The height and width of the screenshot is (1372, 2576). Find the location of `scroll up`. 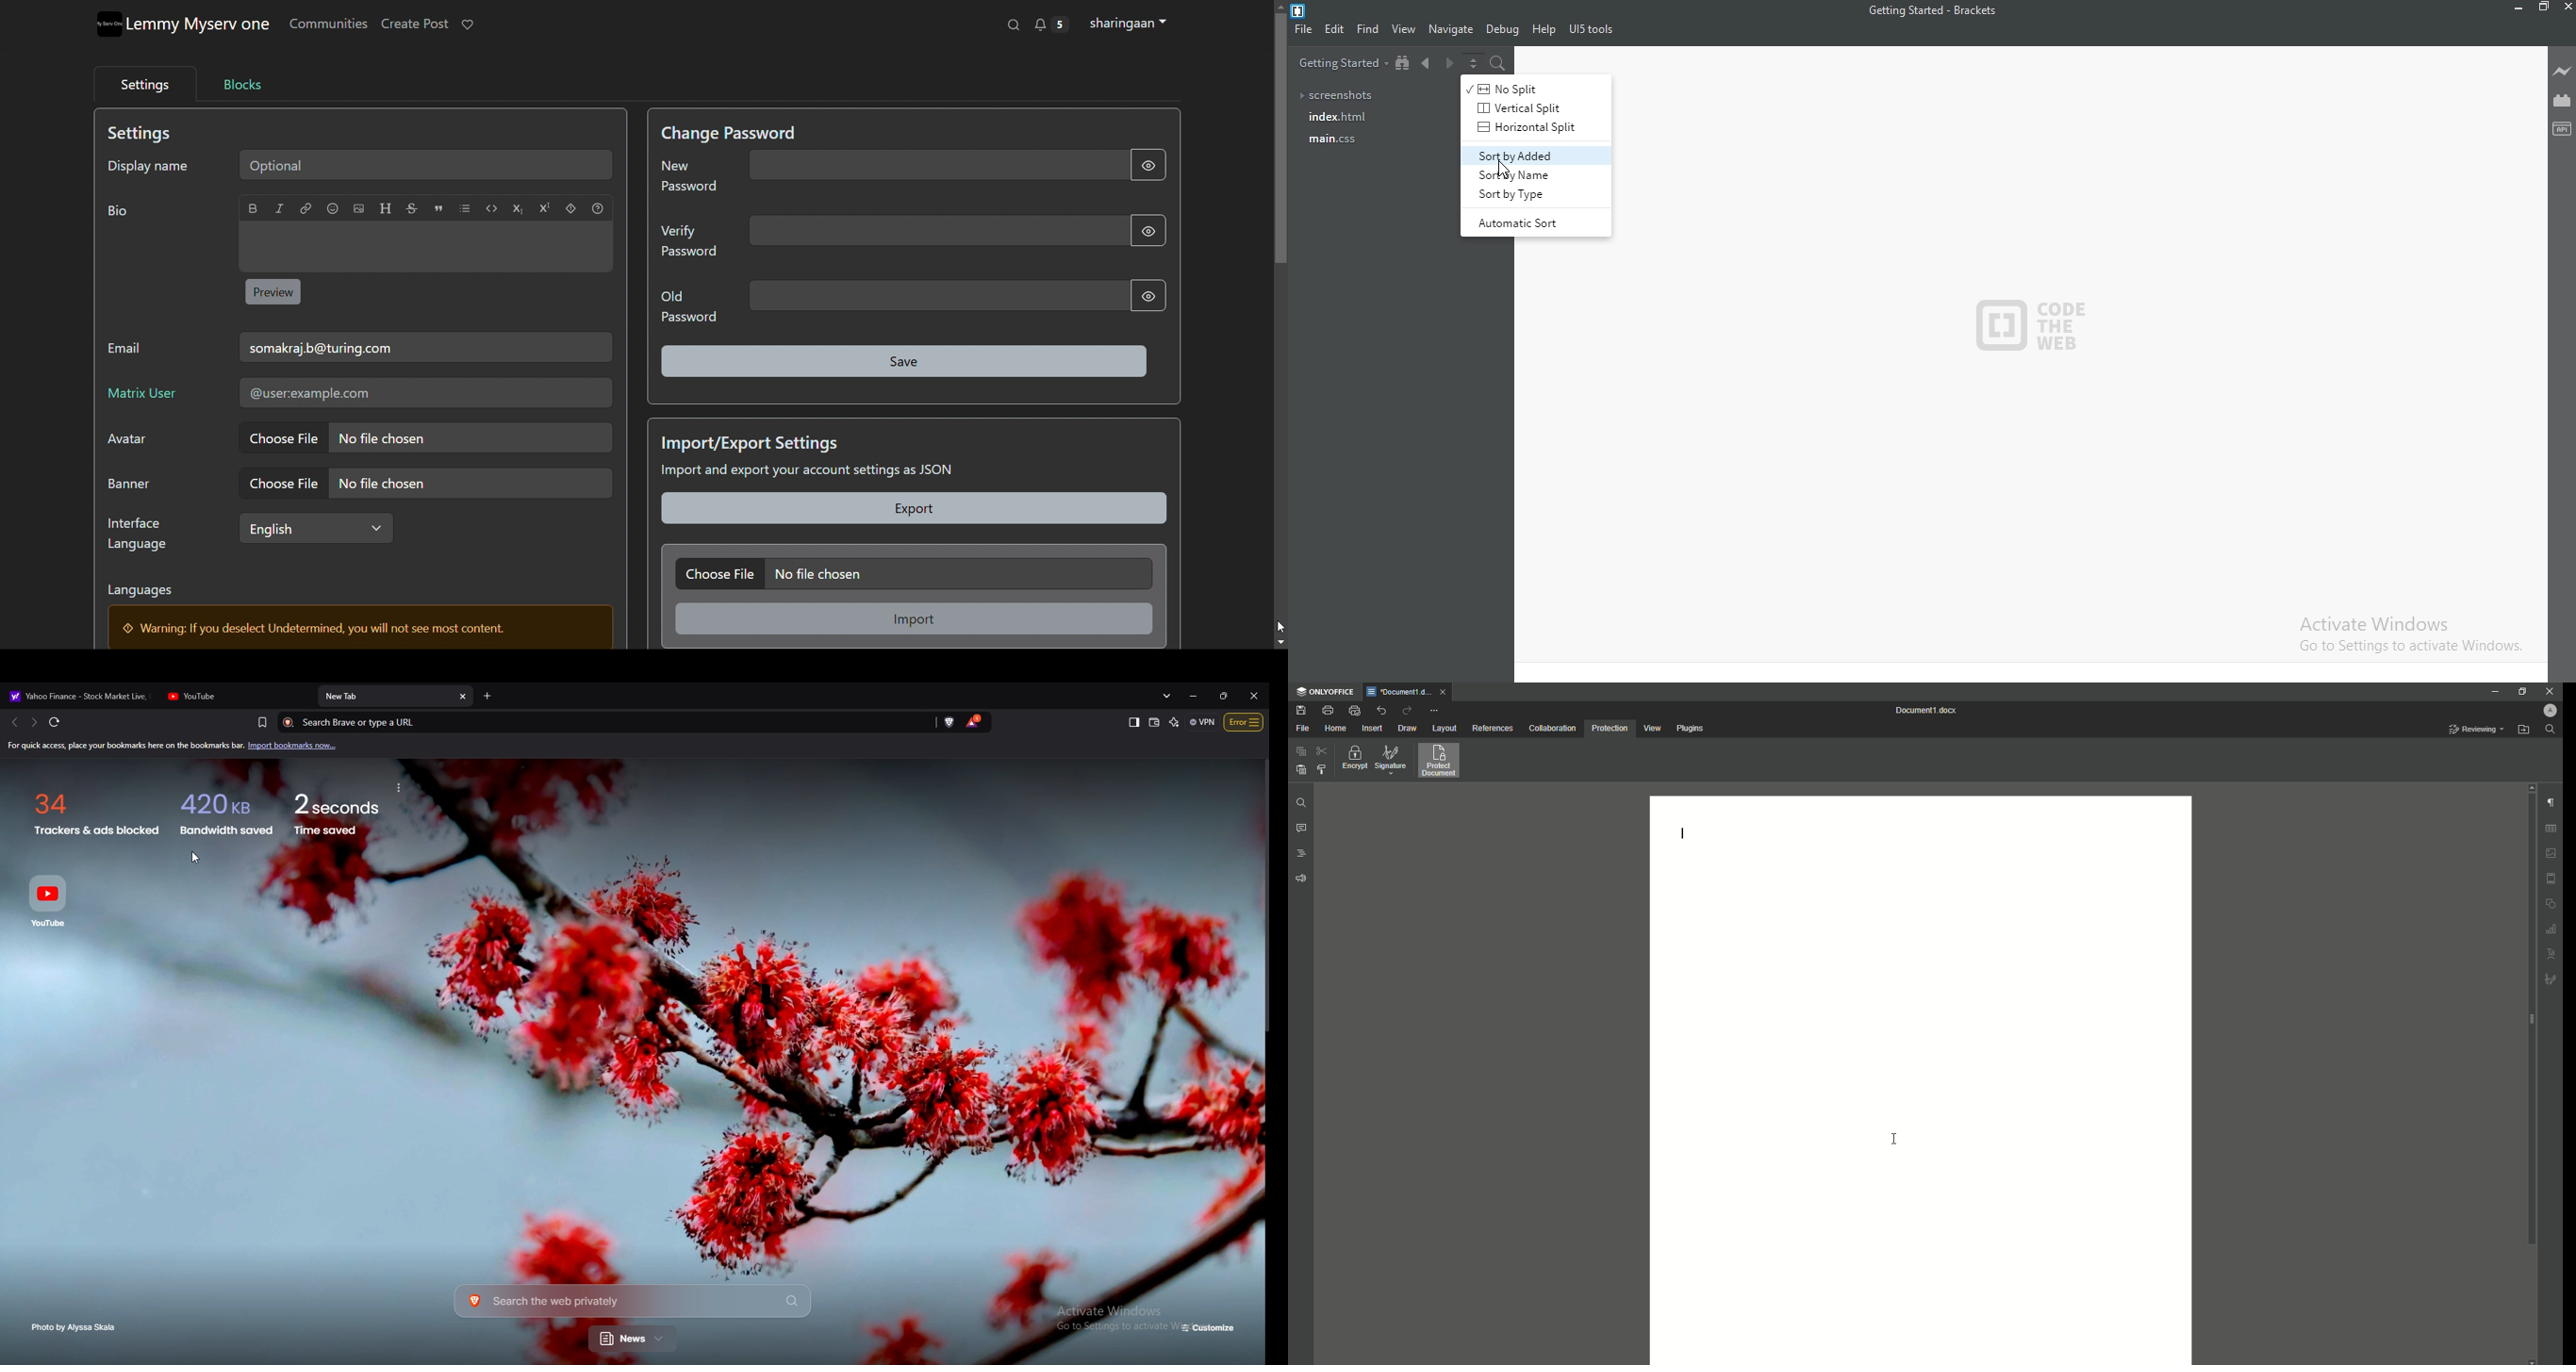

scroll up is located at coordinates (1280, 5).